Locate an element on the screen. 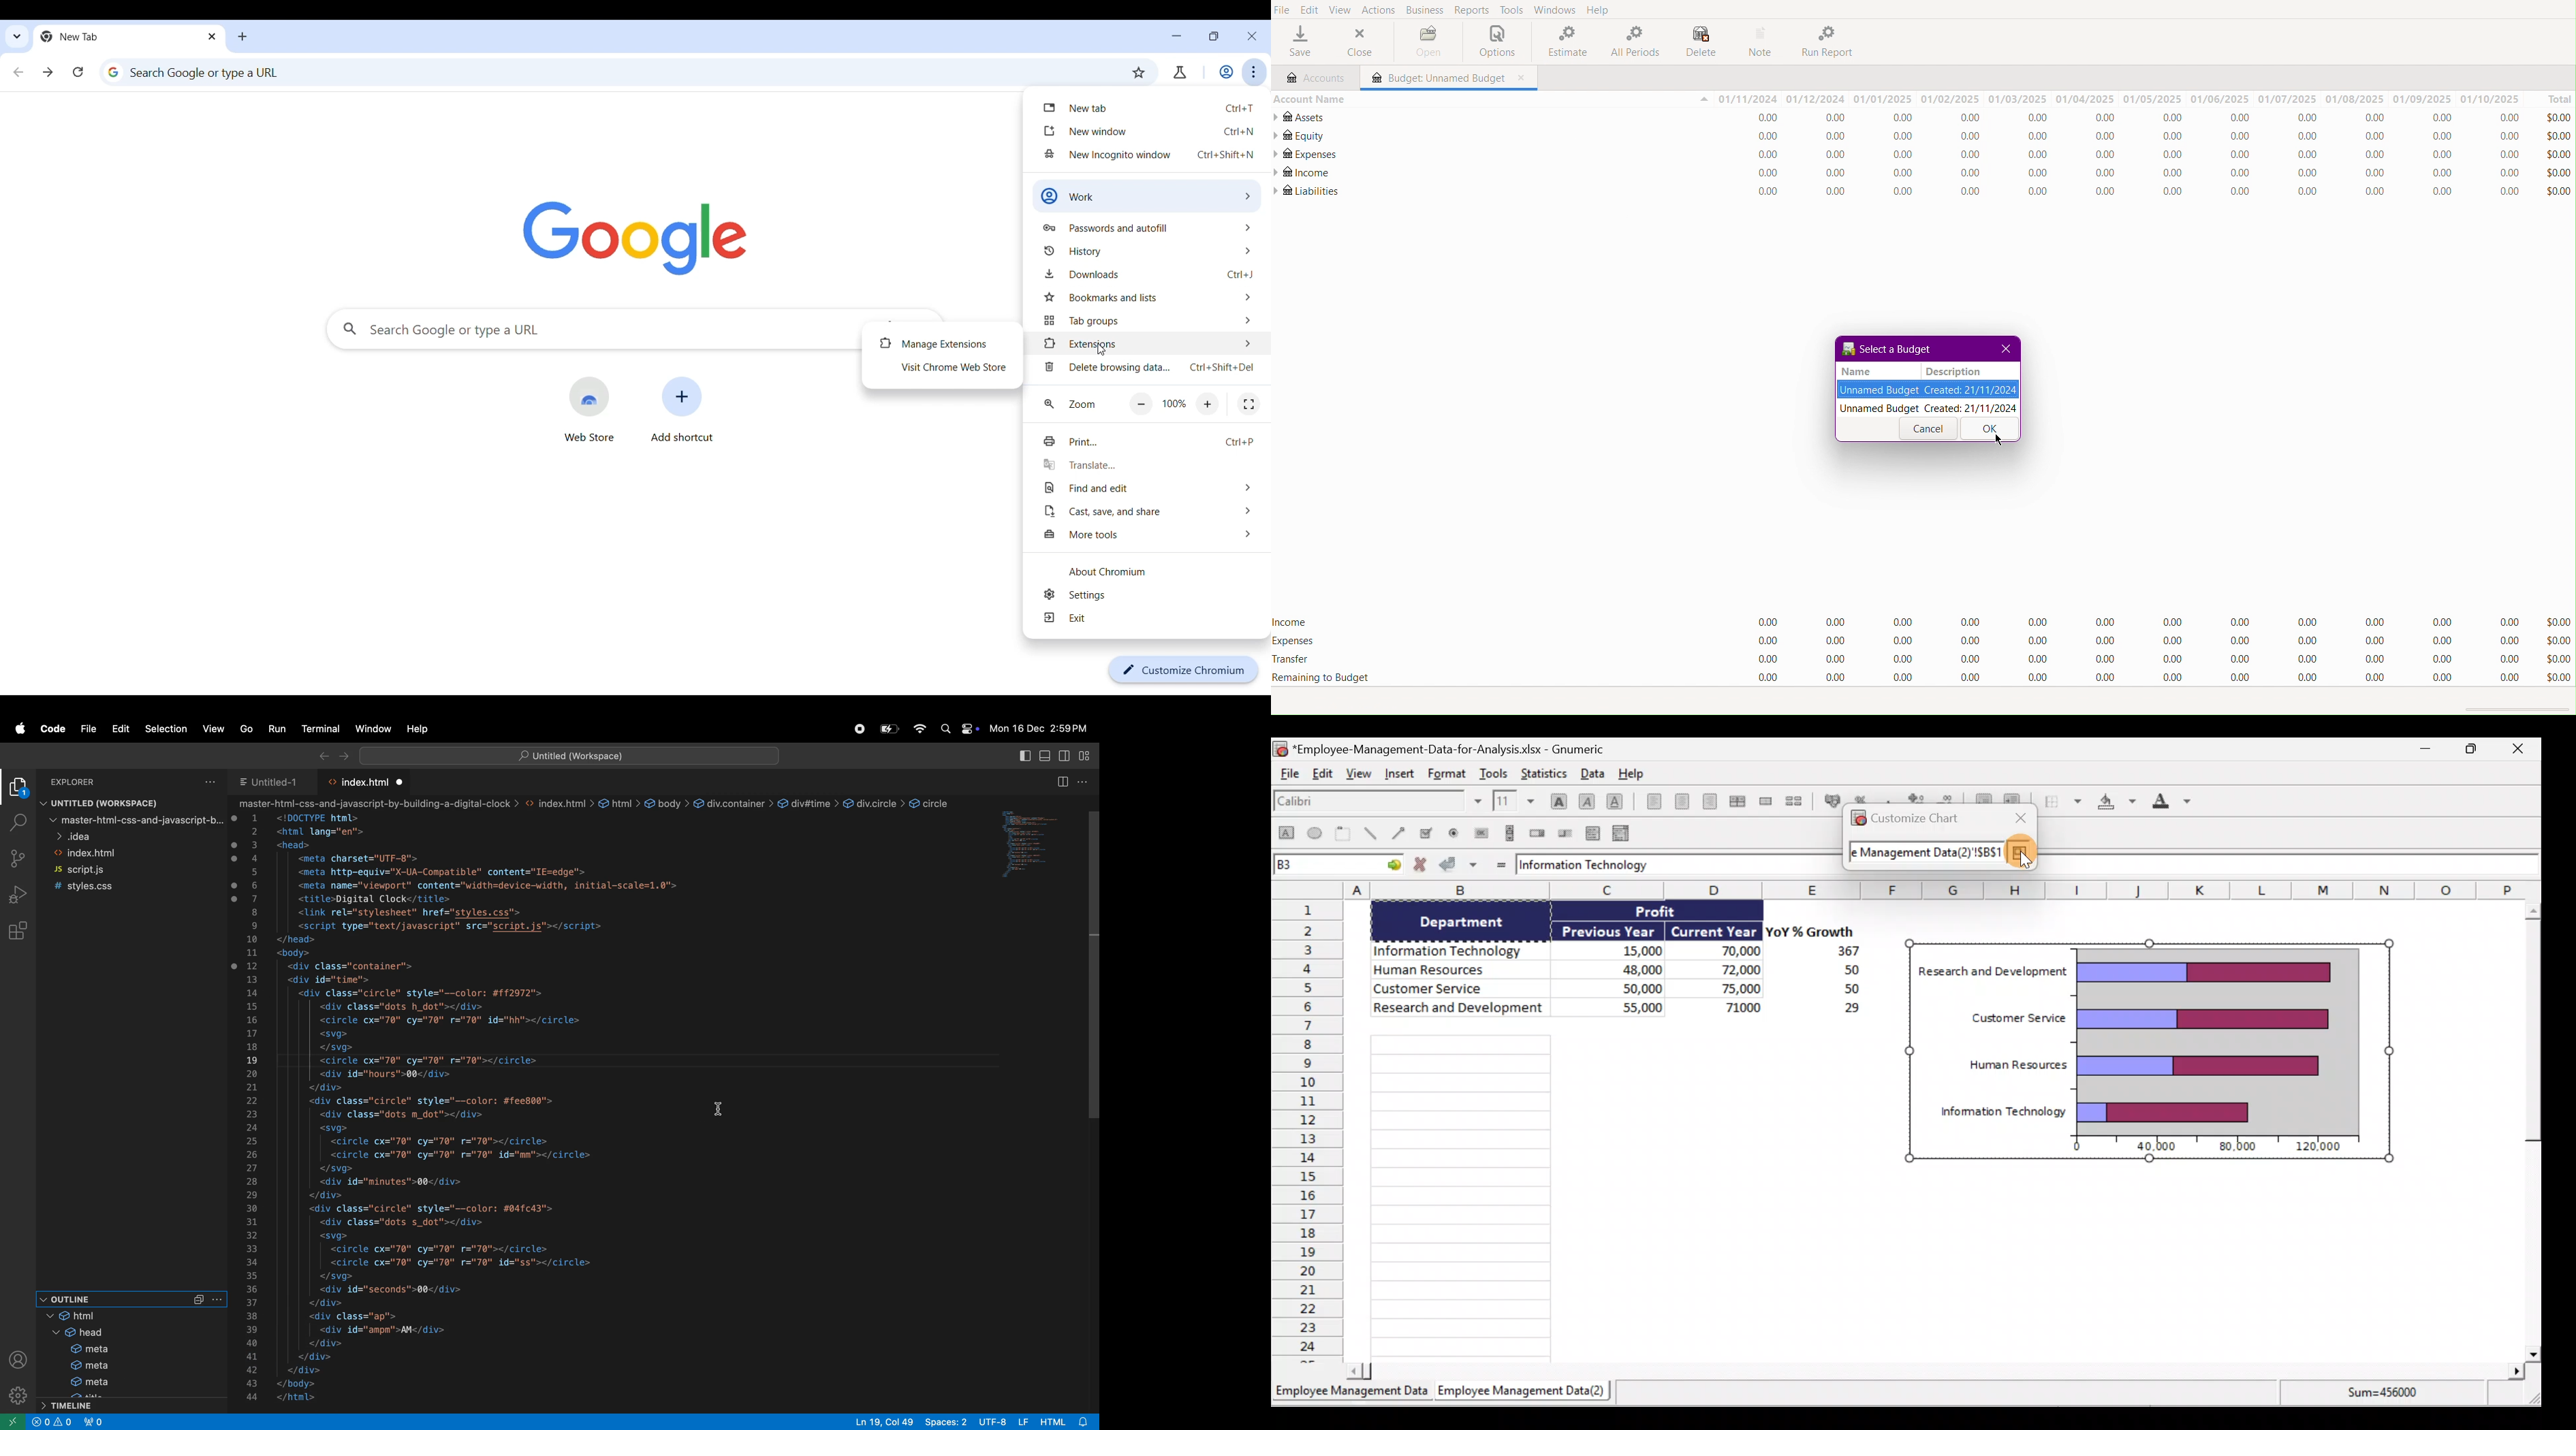  Chrome labs is located at coordinates (1179, 72).